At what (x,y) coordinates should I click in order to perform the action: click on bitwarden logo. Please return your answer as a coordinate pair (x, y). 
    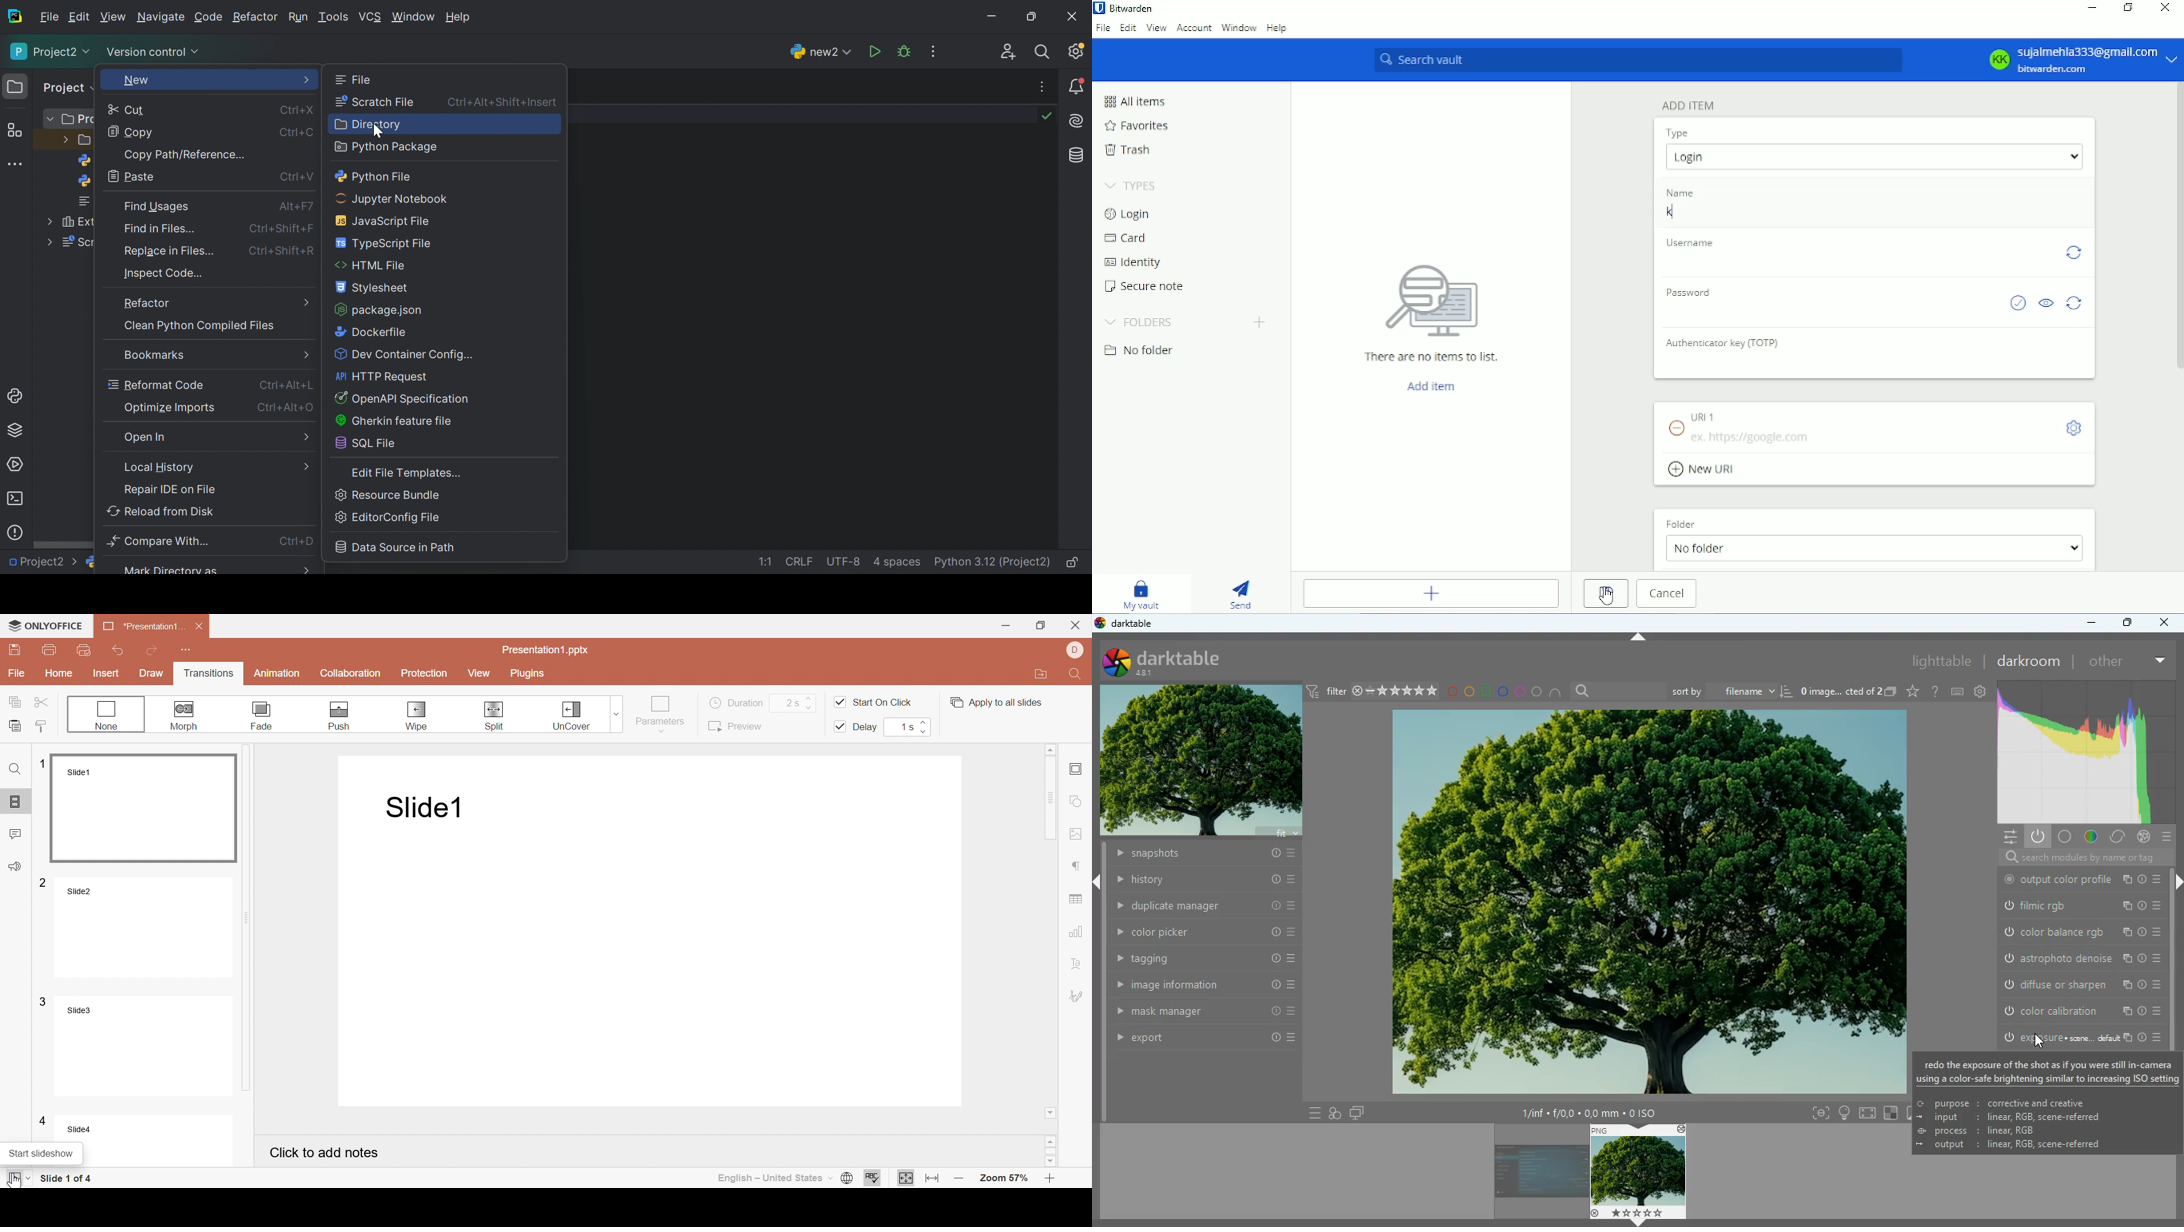
    Looking at the image, I should click on (1099, 7).